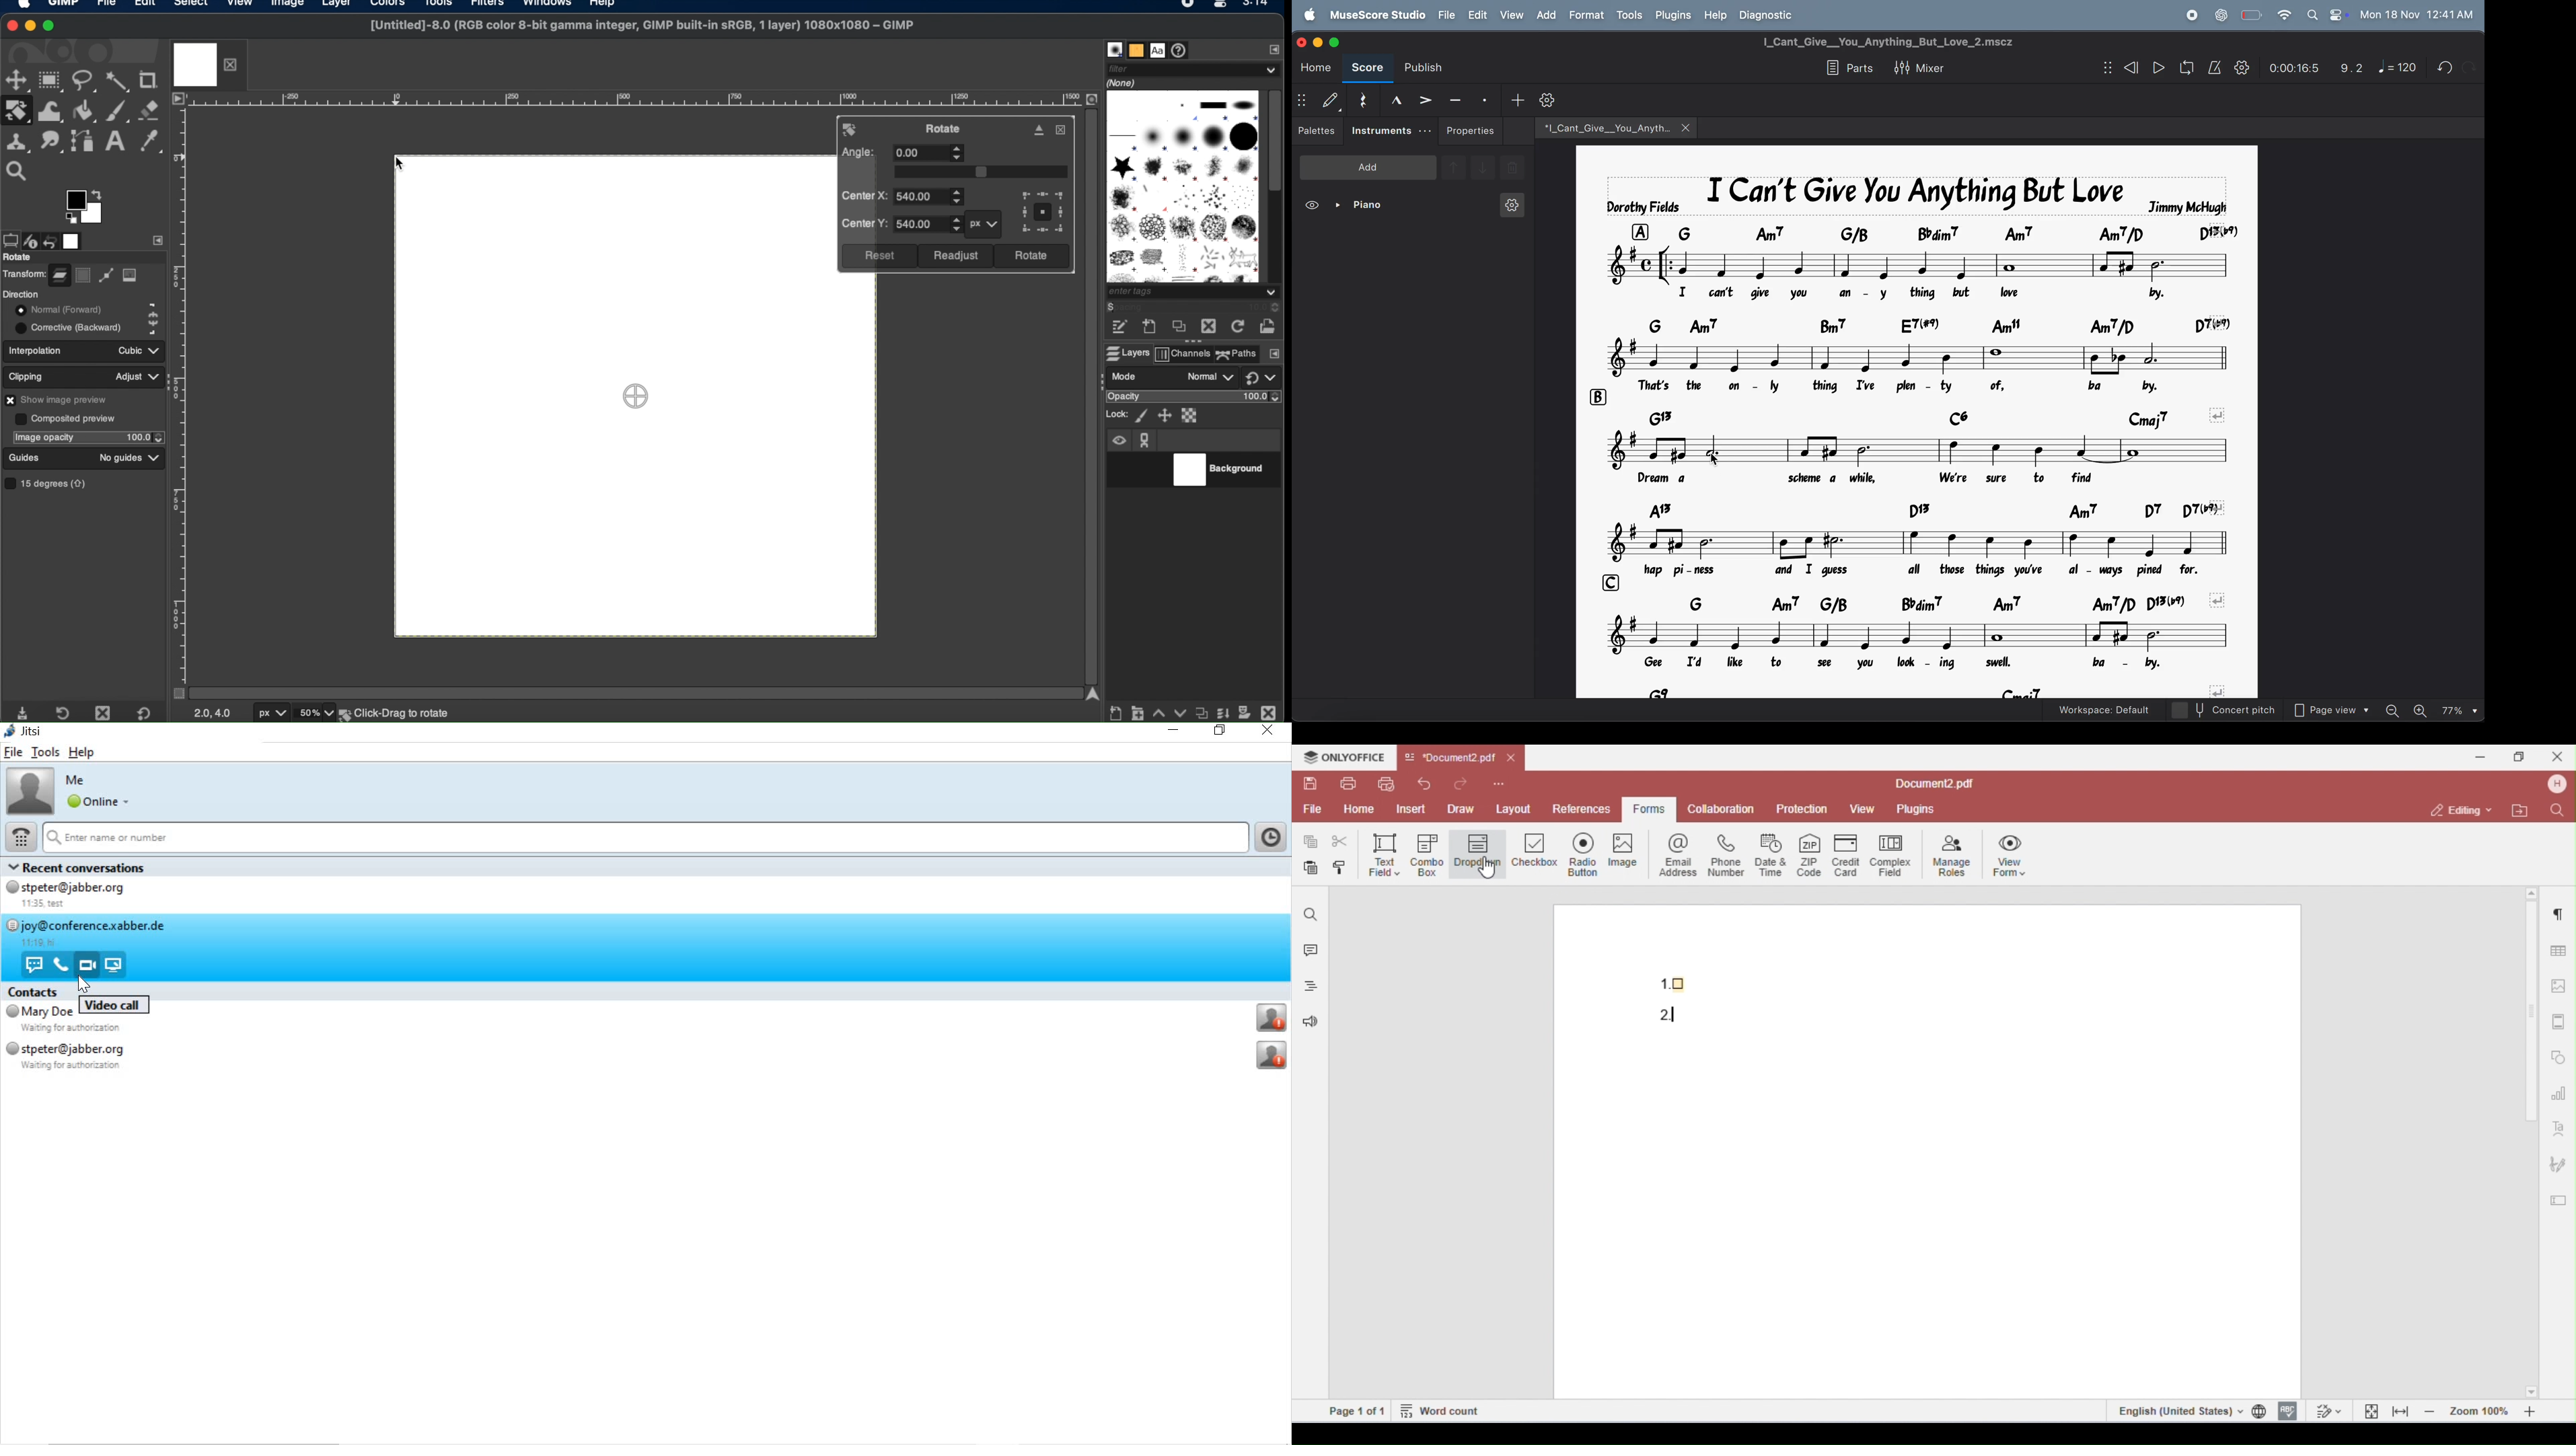 Image resolution: width=2576 pixels, height=1456 pixels. I want to click on none, so click(1124, 82).